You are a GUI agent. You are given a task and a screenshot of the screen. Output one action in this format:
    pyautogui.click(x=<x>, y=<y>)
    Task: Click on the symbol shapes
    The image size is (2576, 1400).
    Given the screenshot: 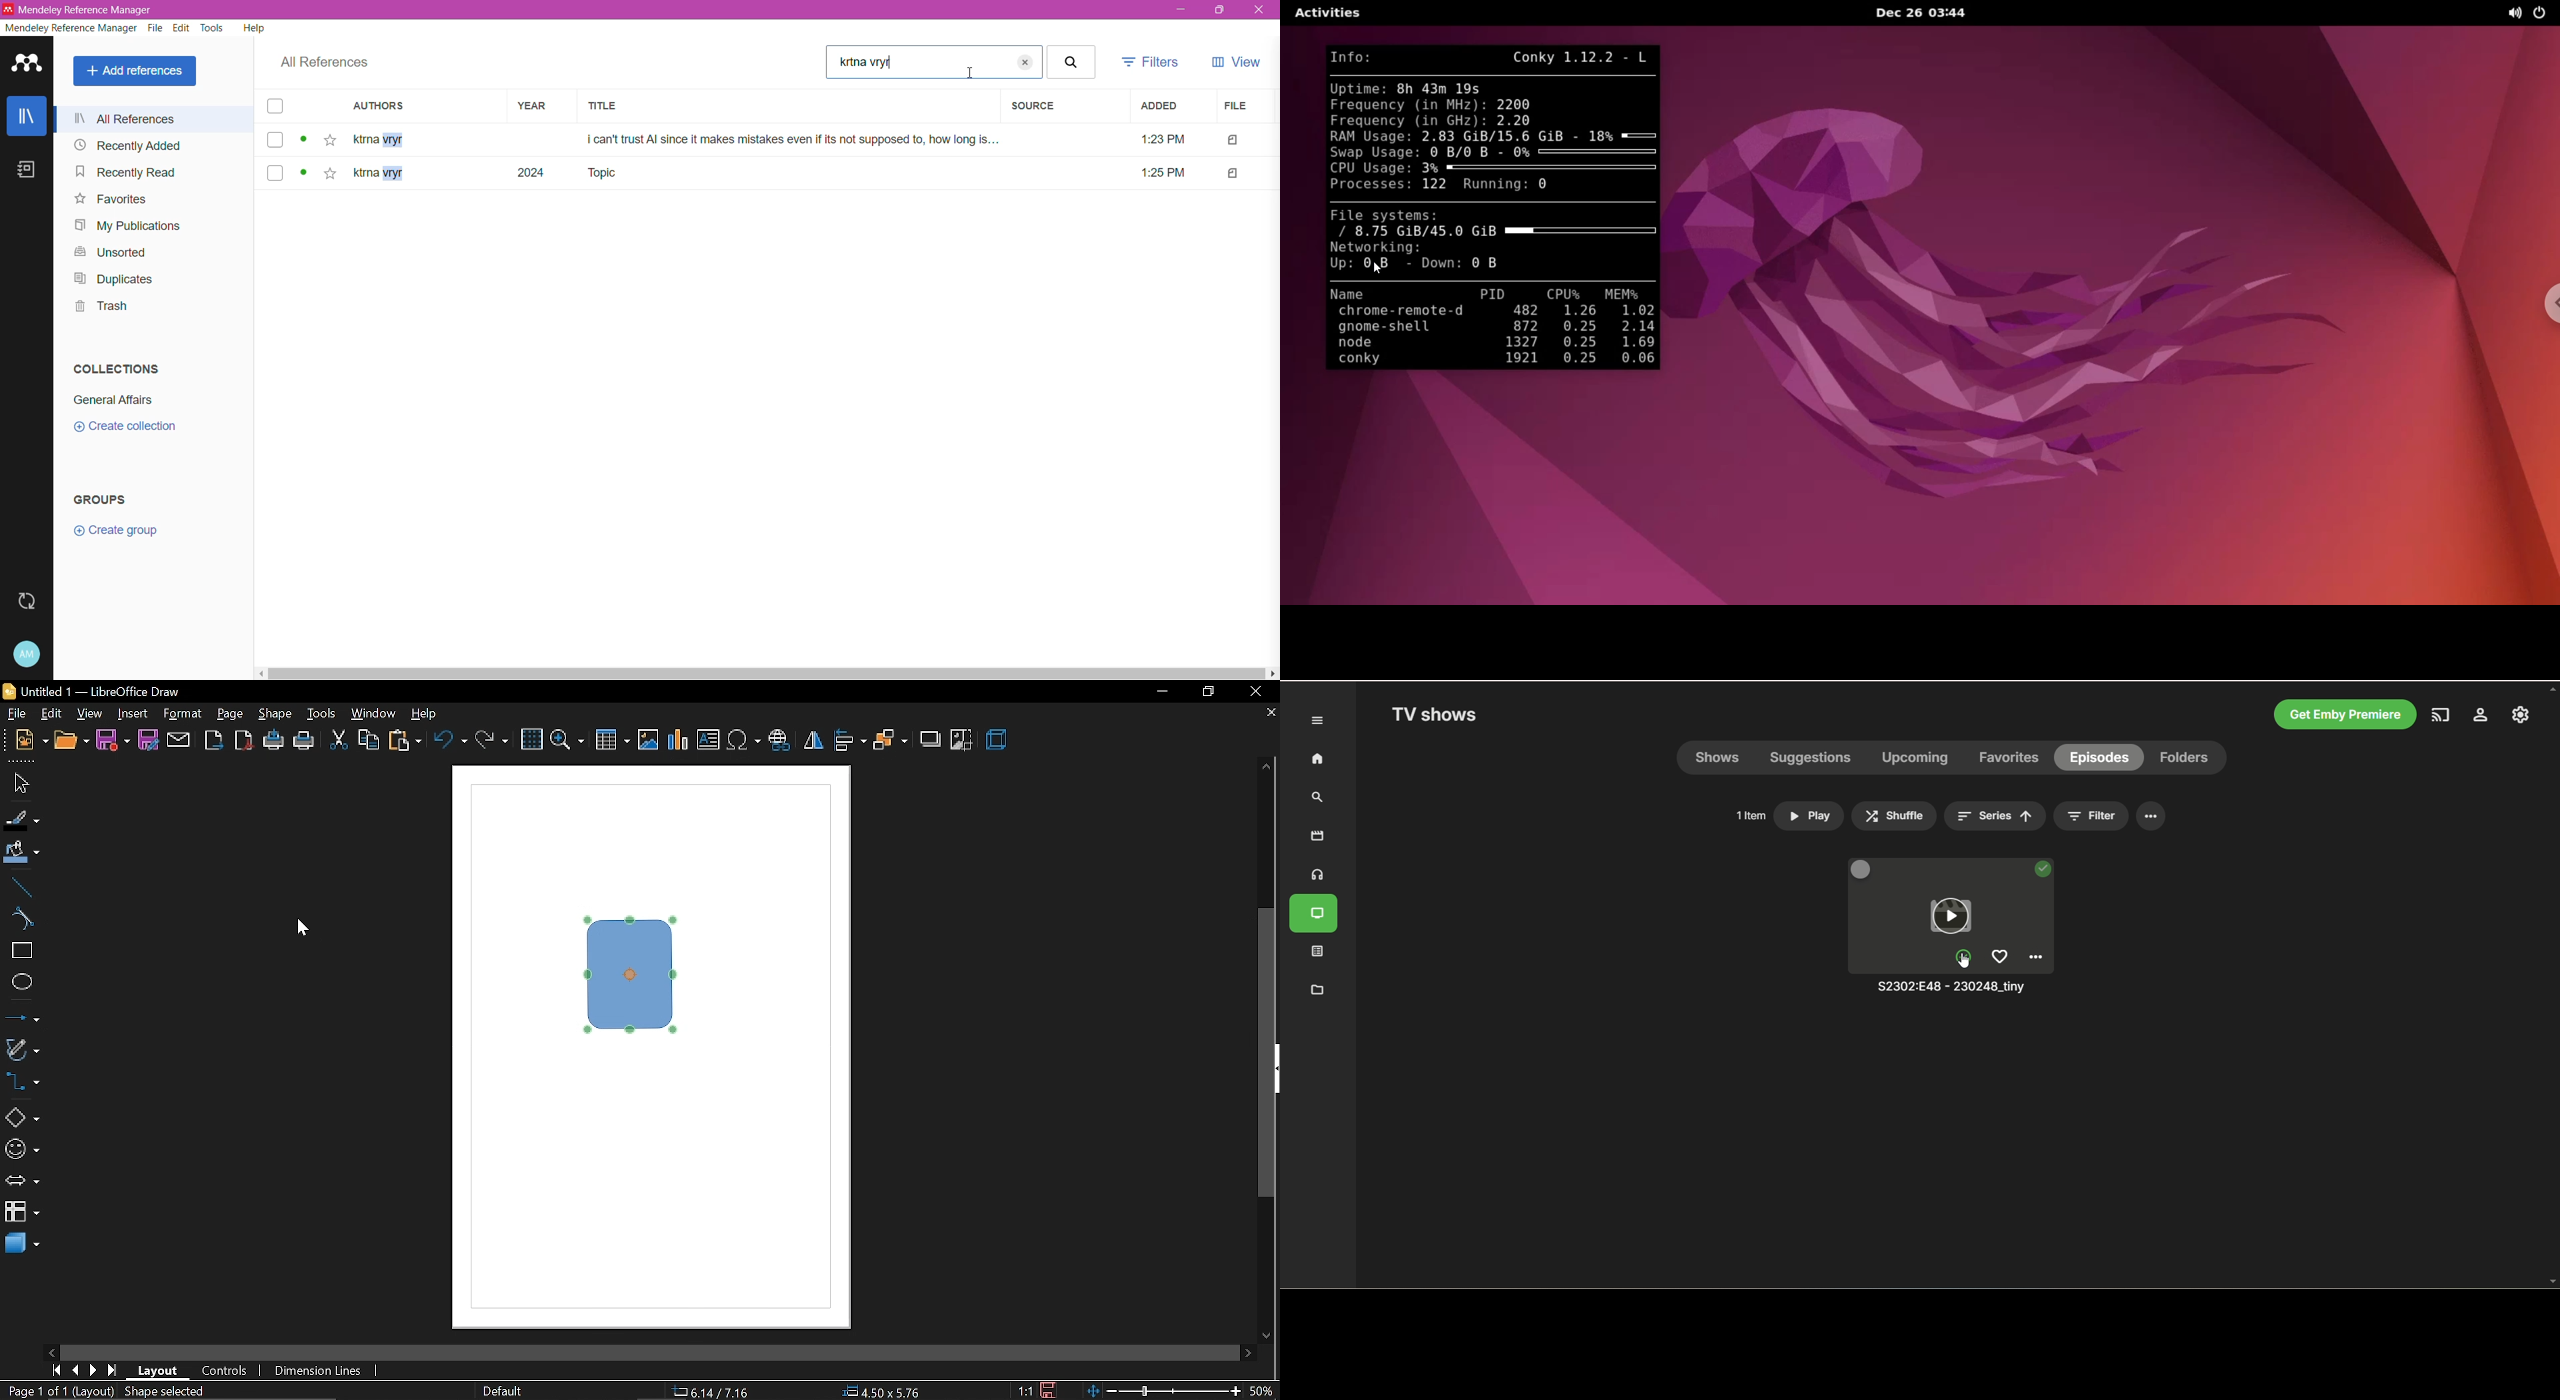 What is the action you would take?
    pyautogui.click(x=21, y=1149)
    